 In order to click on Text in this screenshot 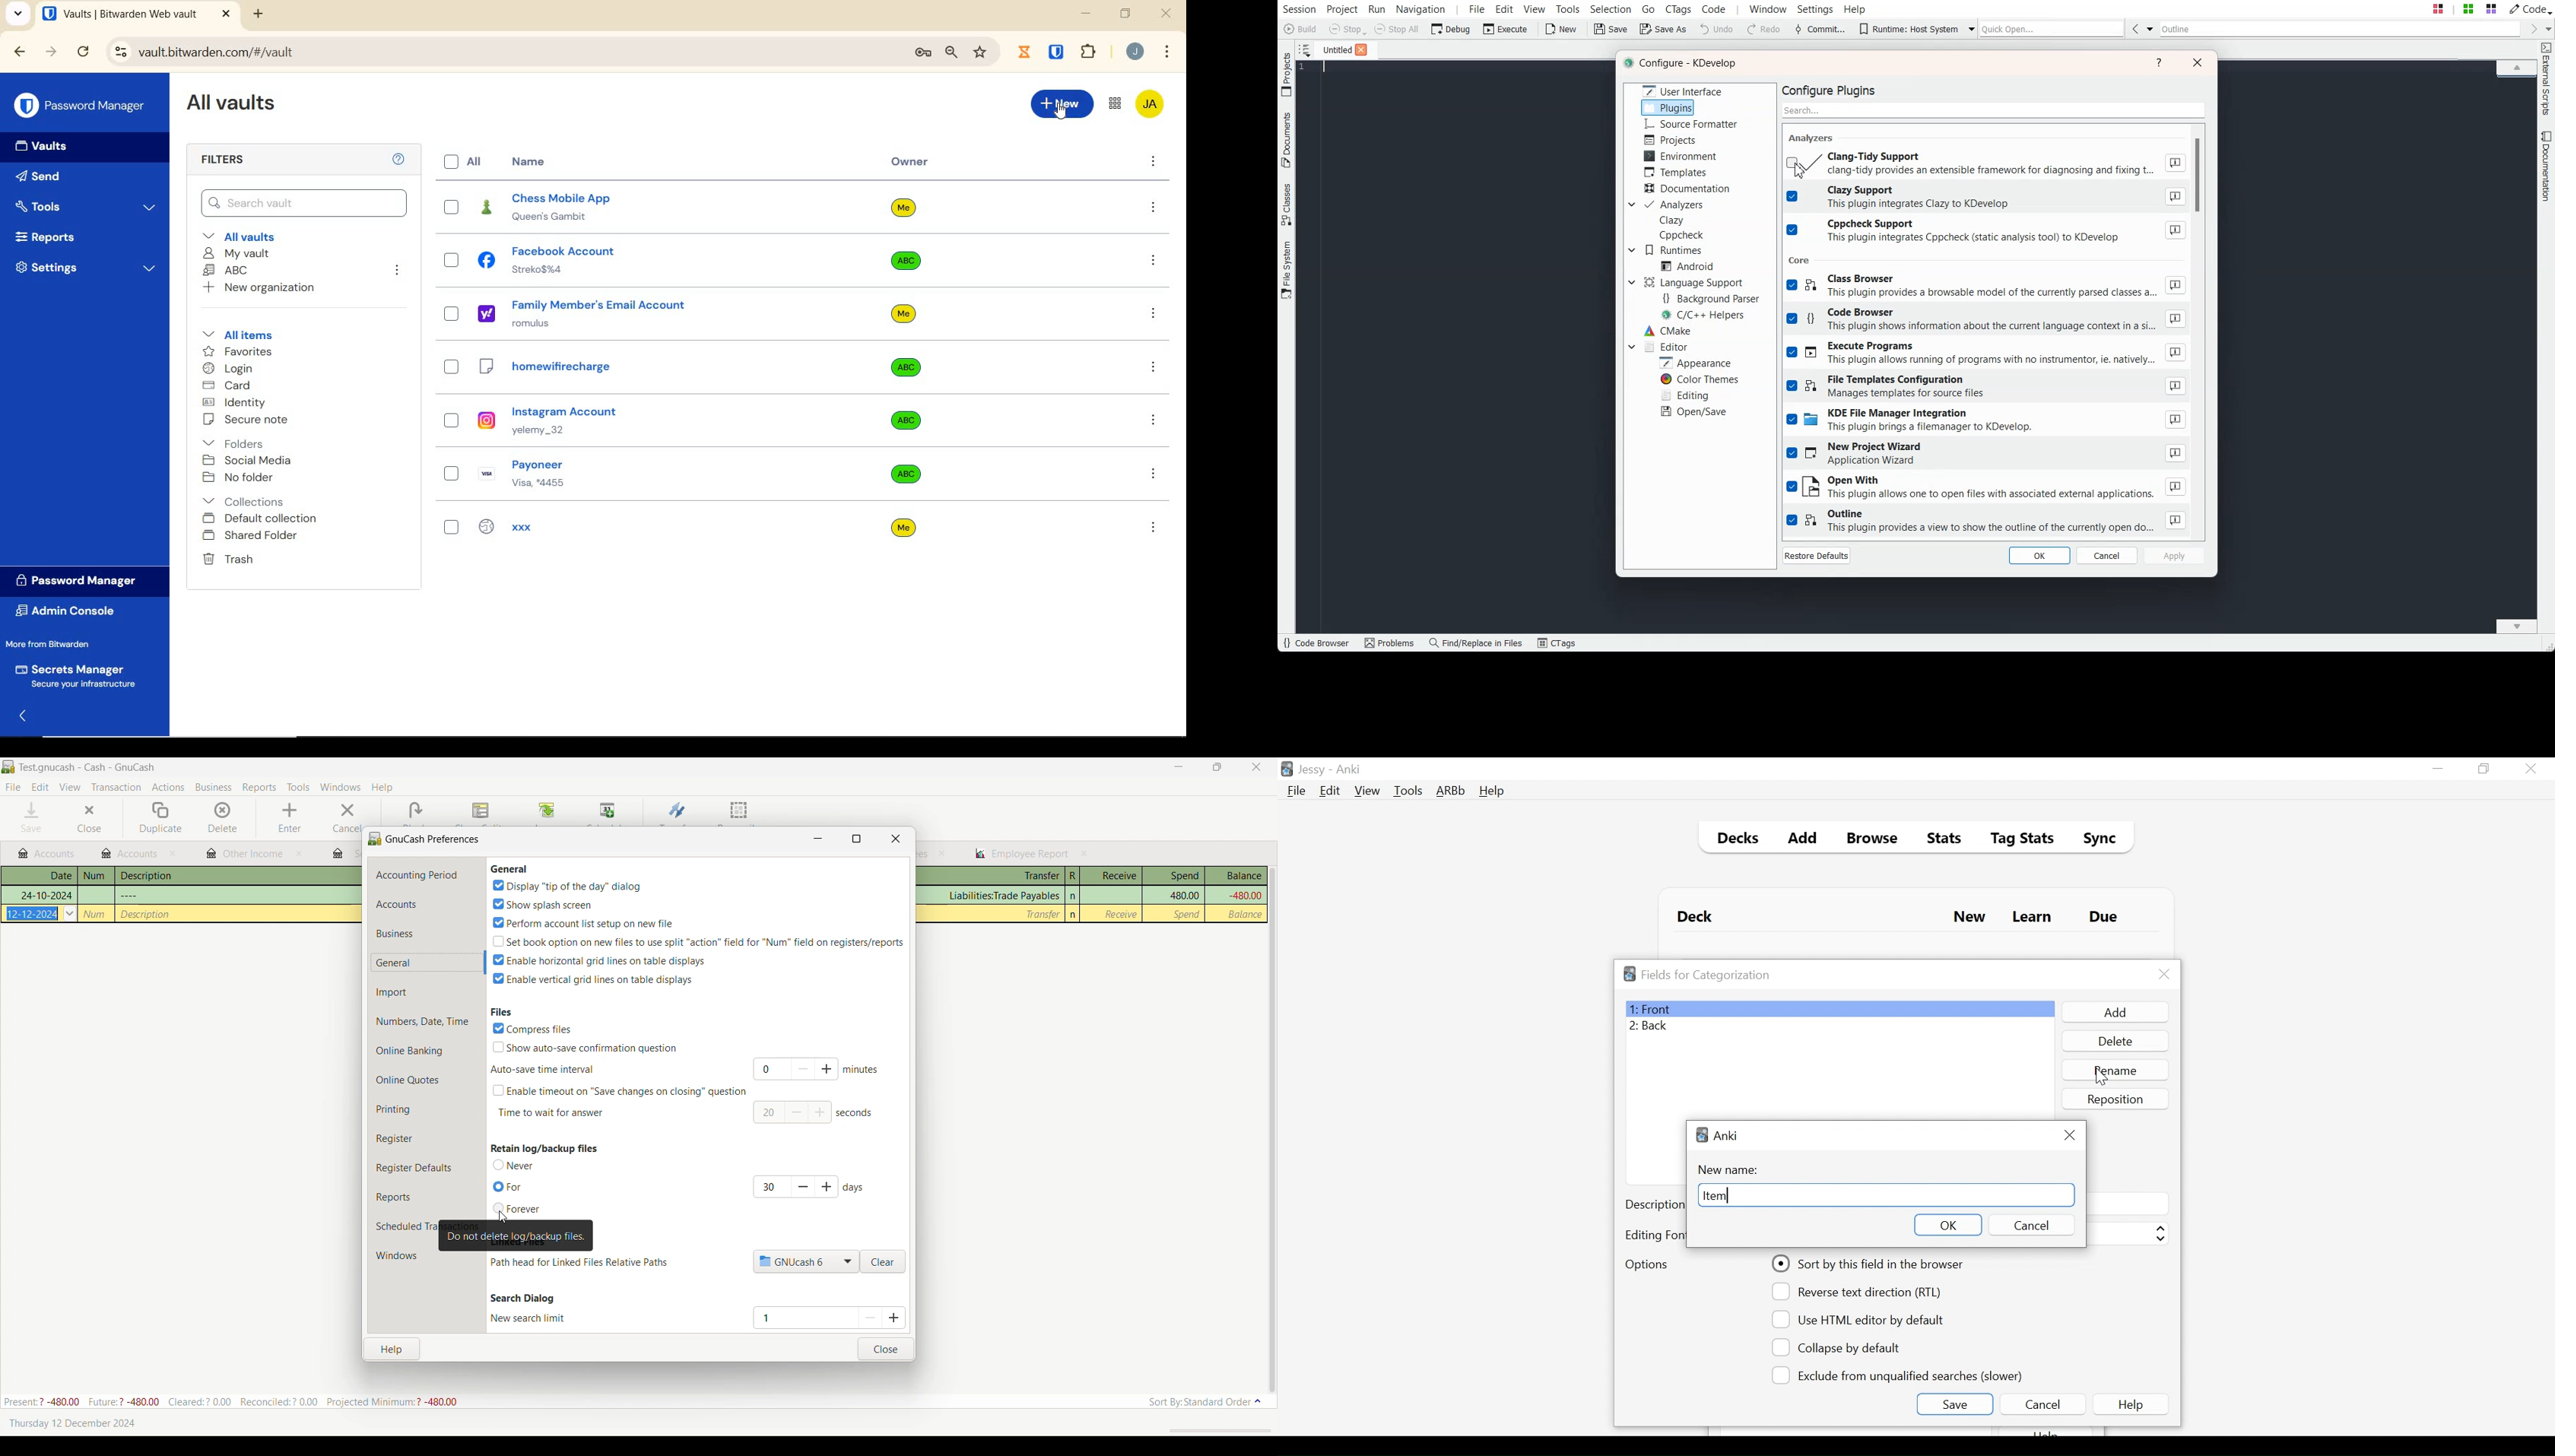, I will do `click(1813, 137)`.